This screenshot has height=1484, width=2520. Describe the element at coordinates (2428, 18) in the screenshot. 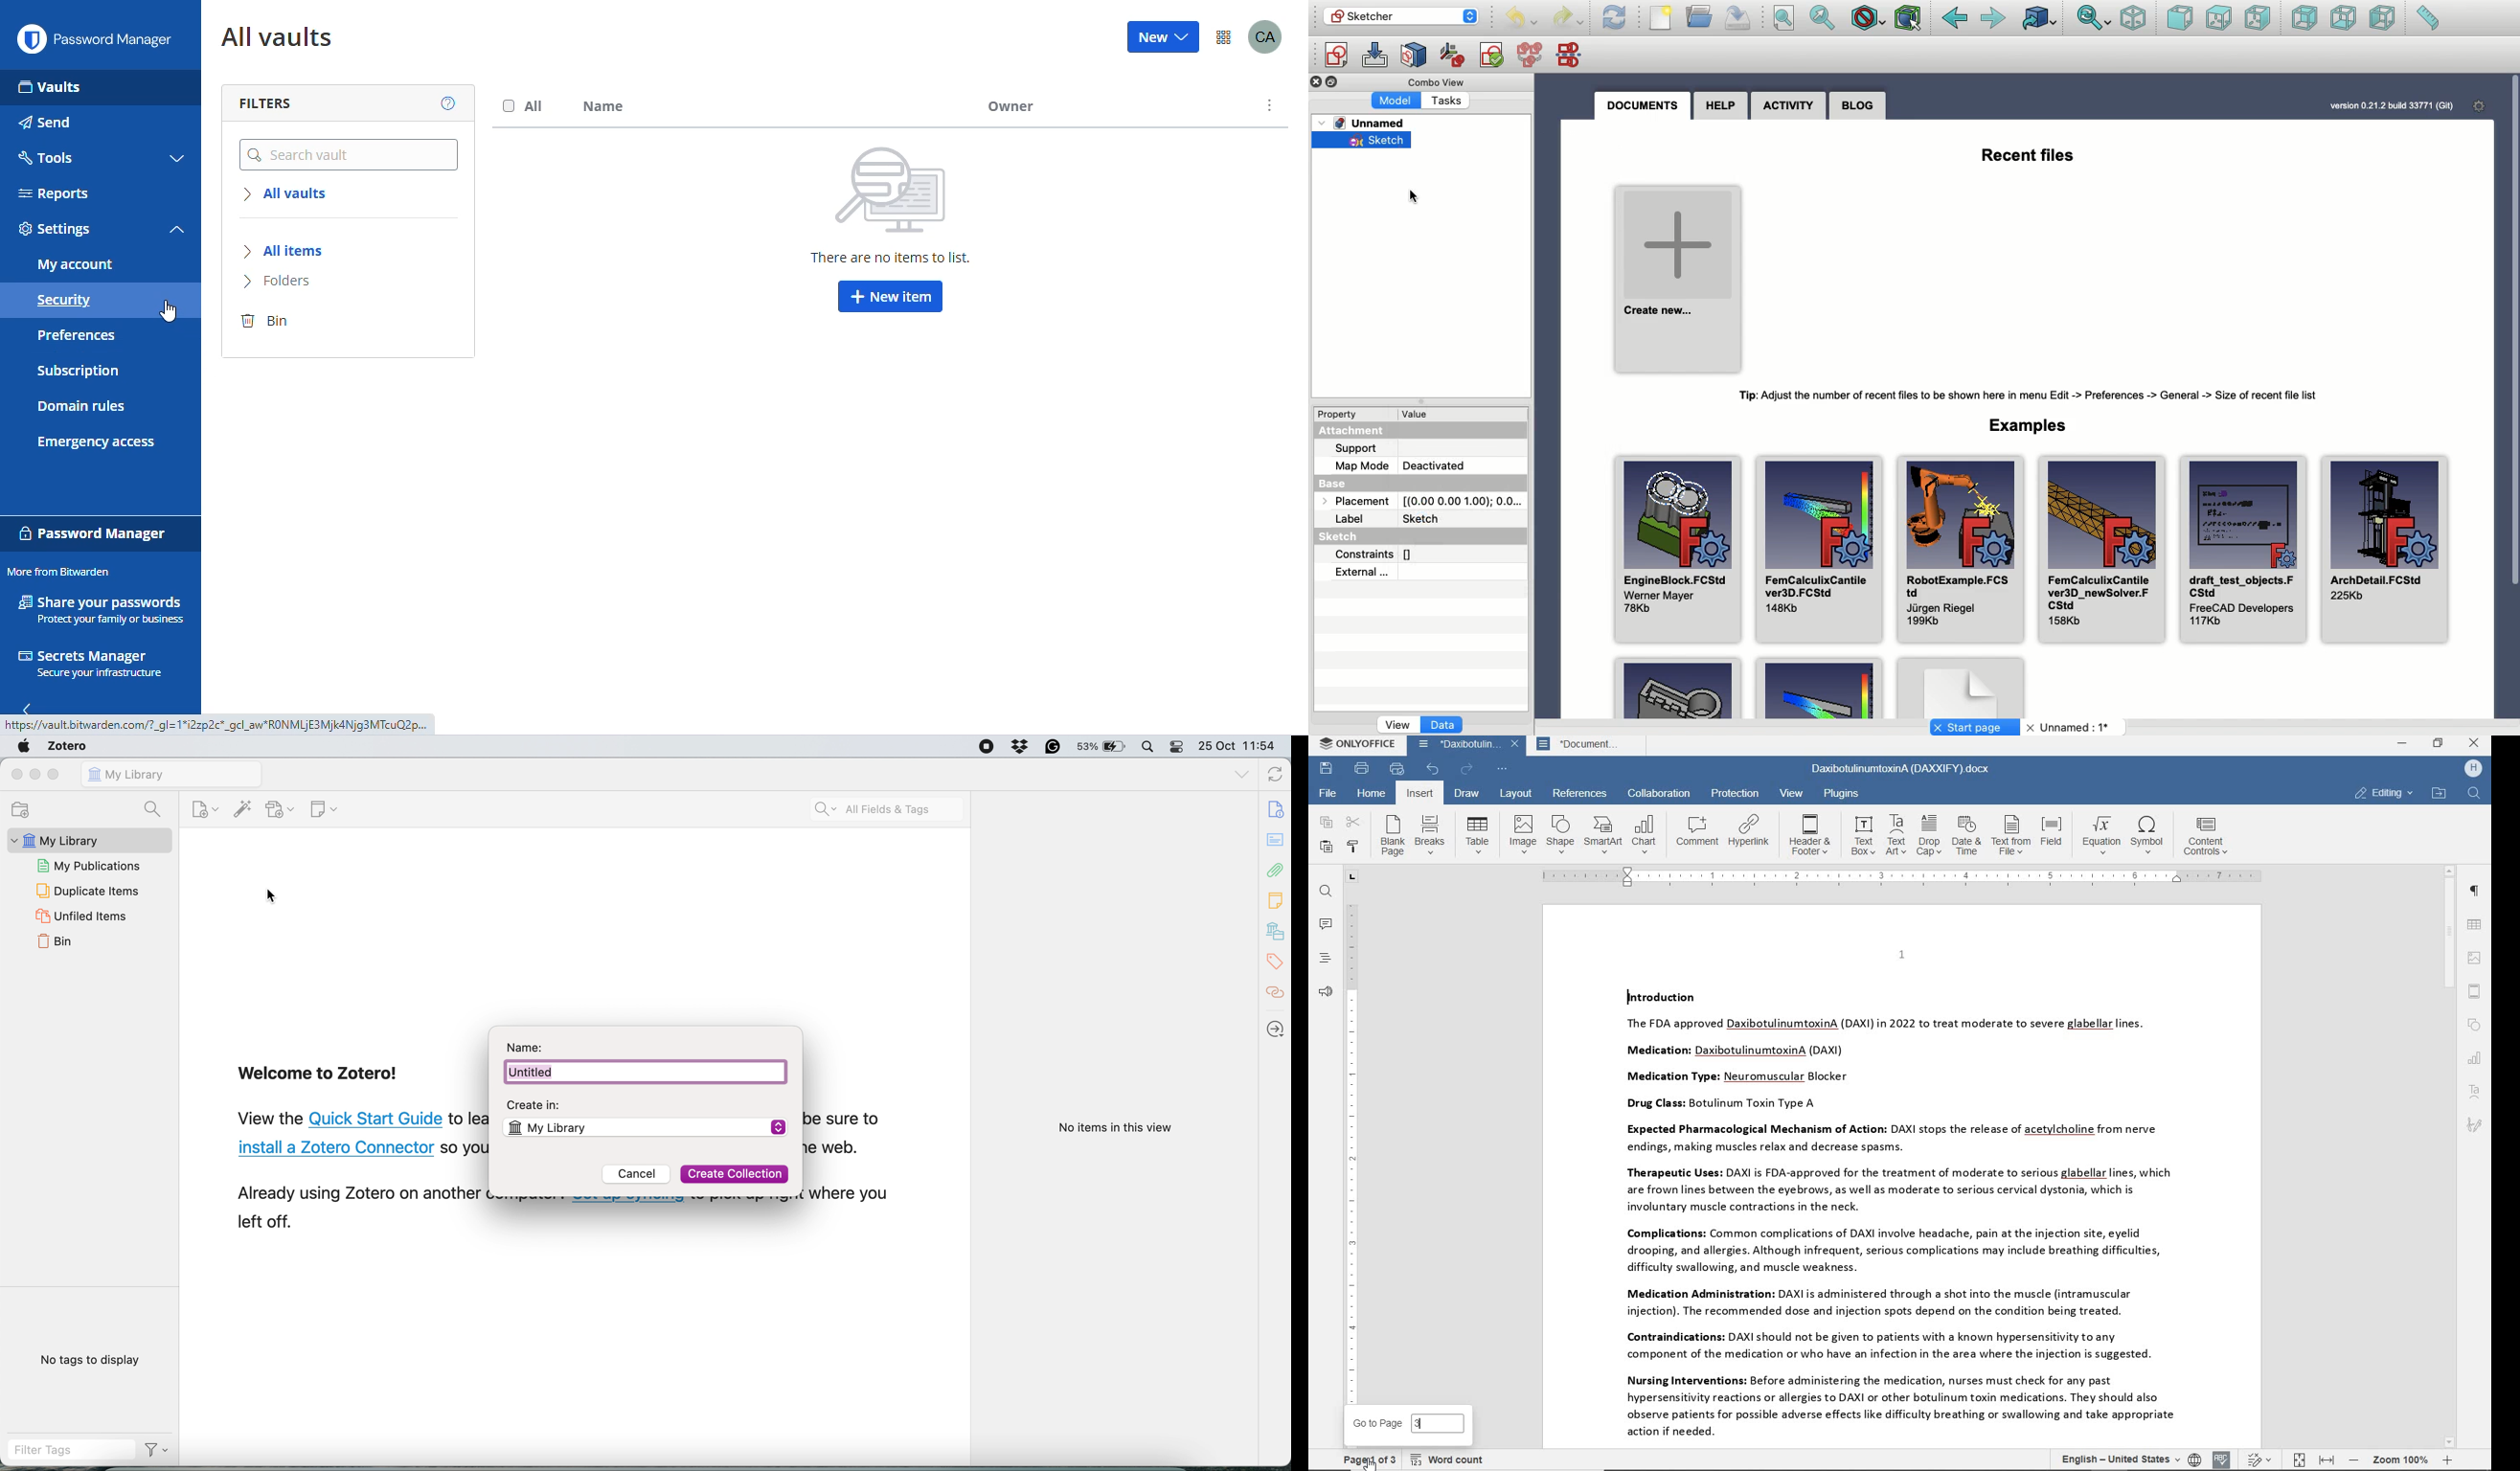

I see `Measure` at that location.